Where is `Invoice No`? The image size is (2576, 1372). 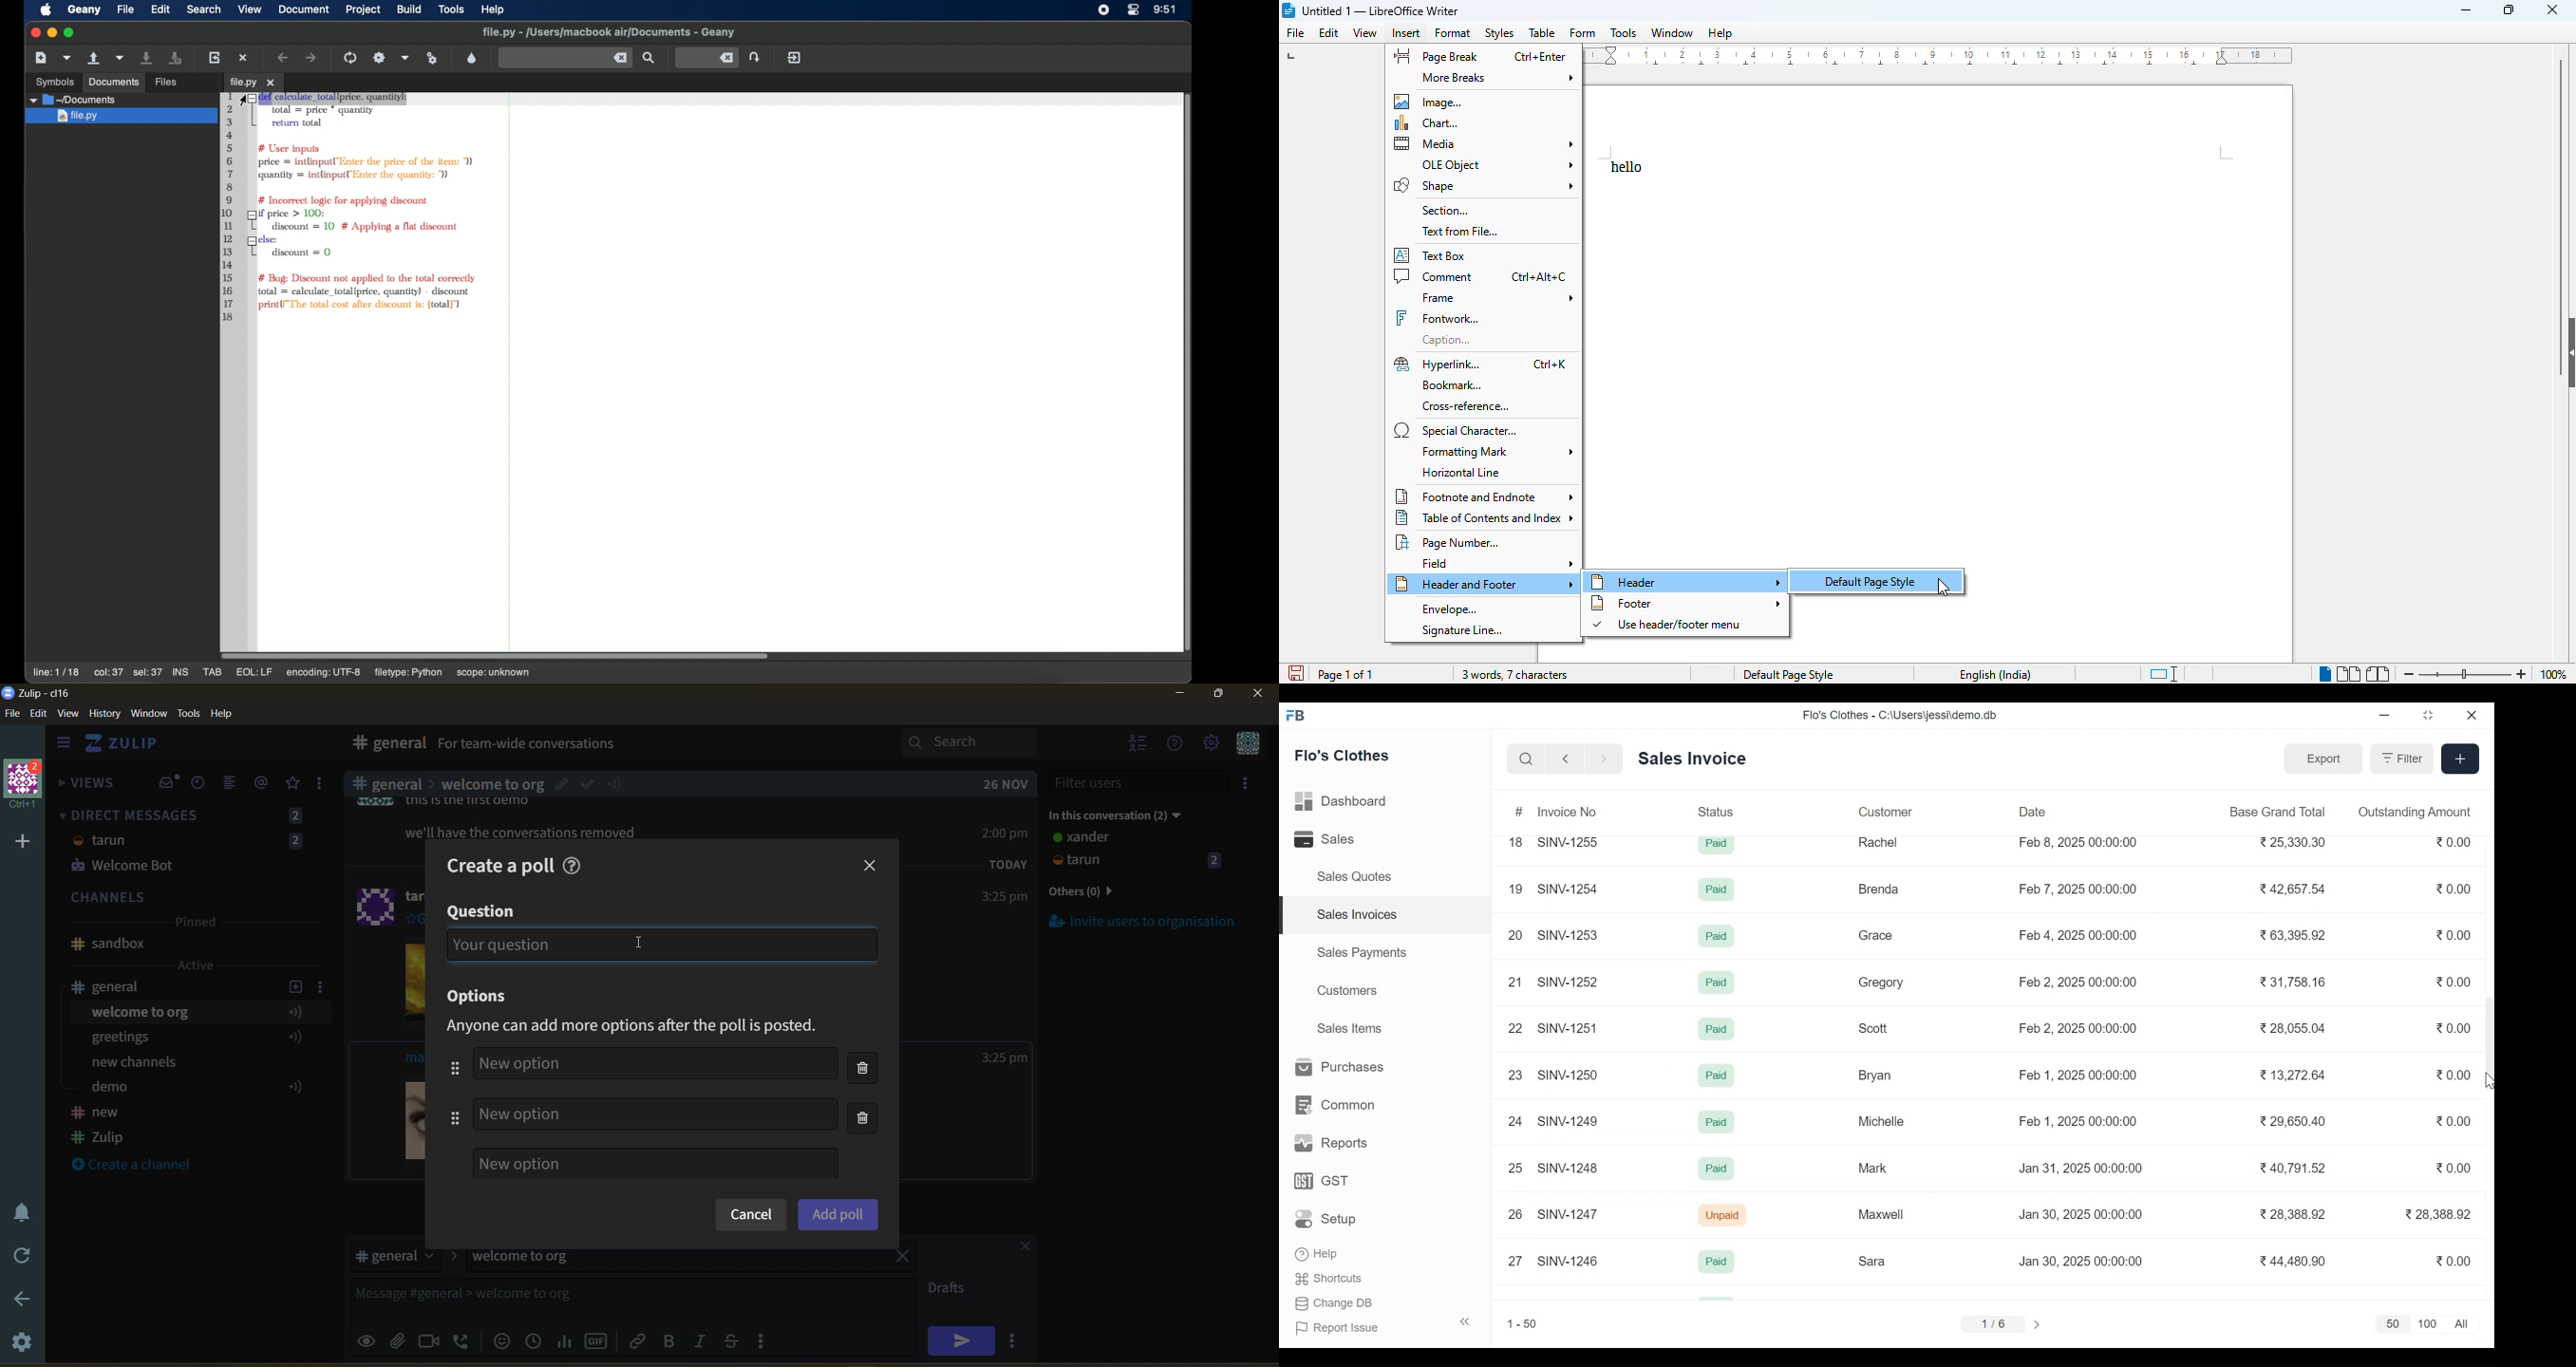 Invoice No is located at coordinates (1568, 811).